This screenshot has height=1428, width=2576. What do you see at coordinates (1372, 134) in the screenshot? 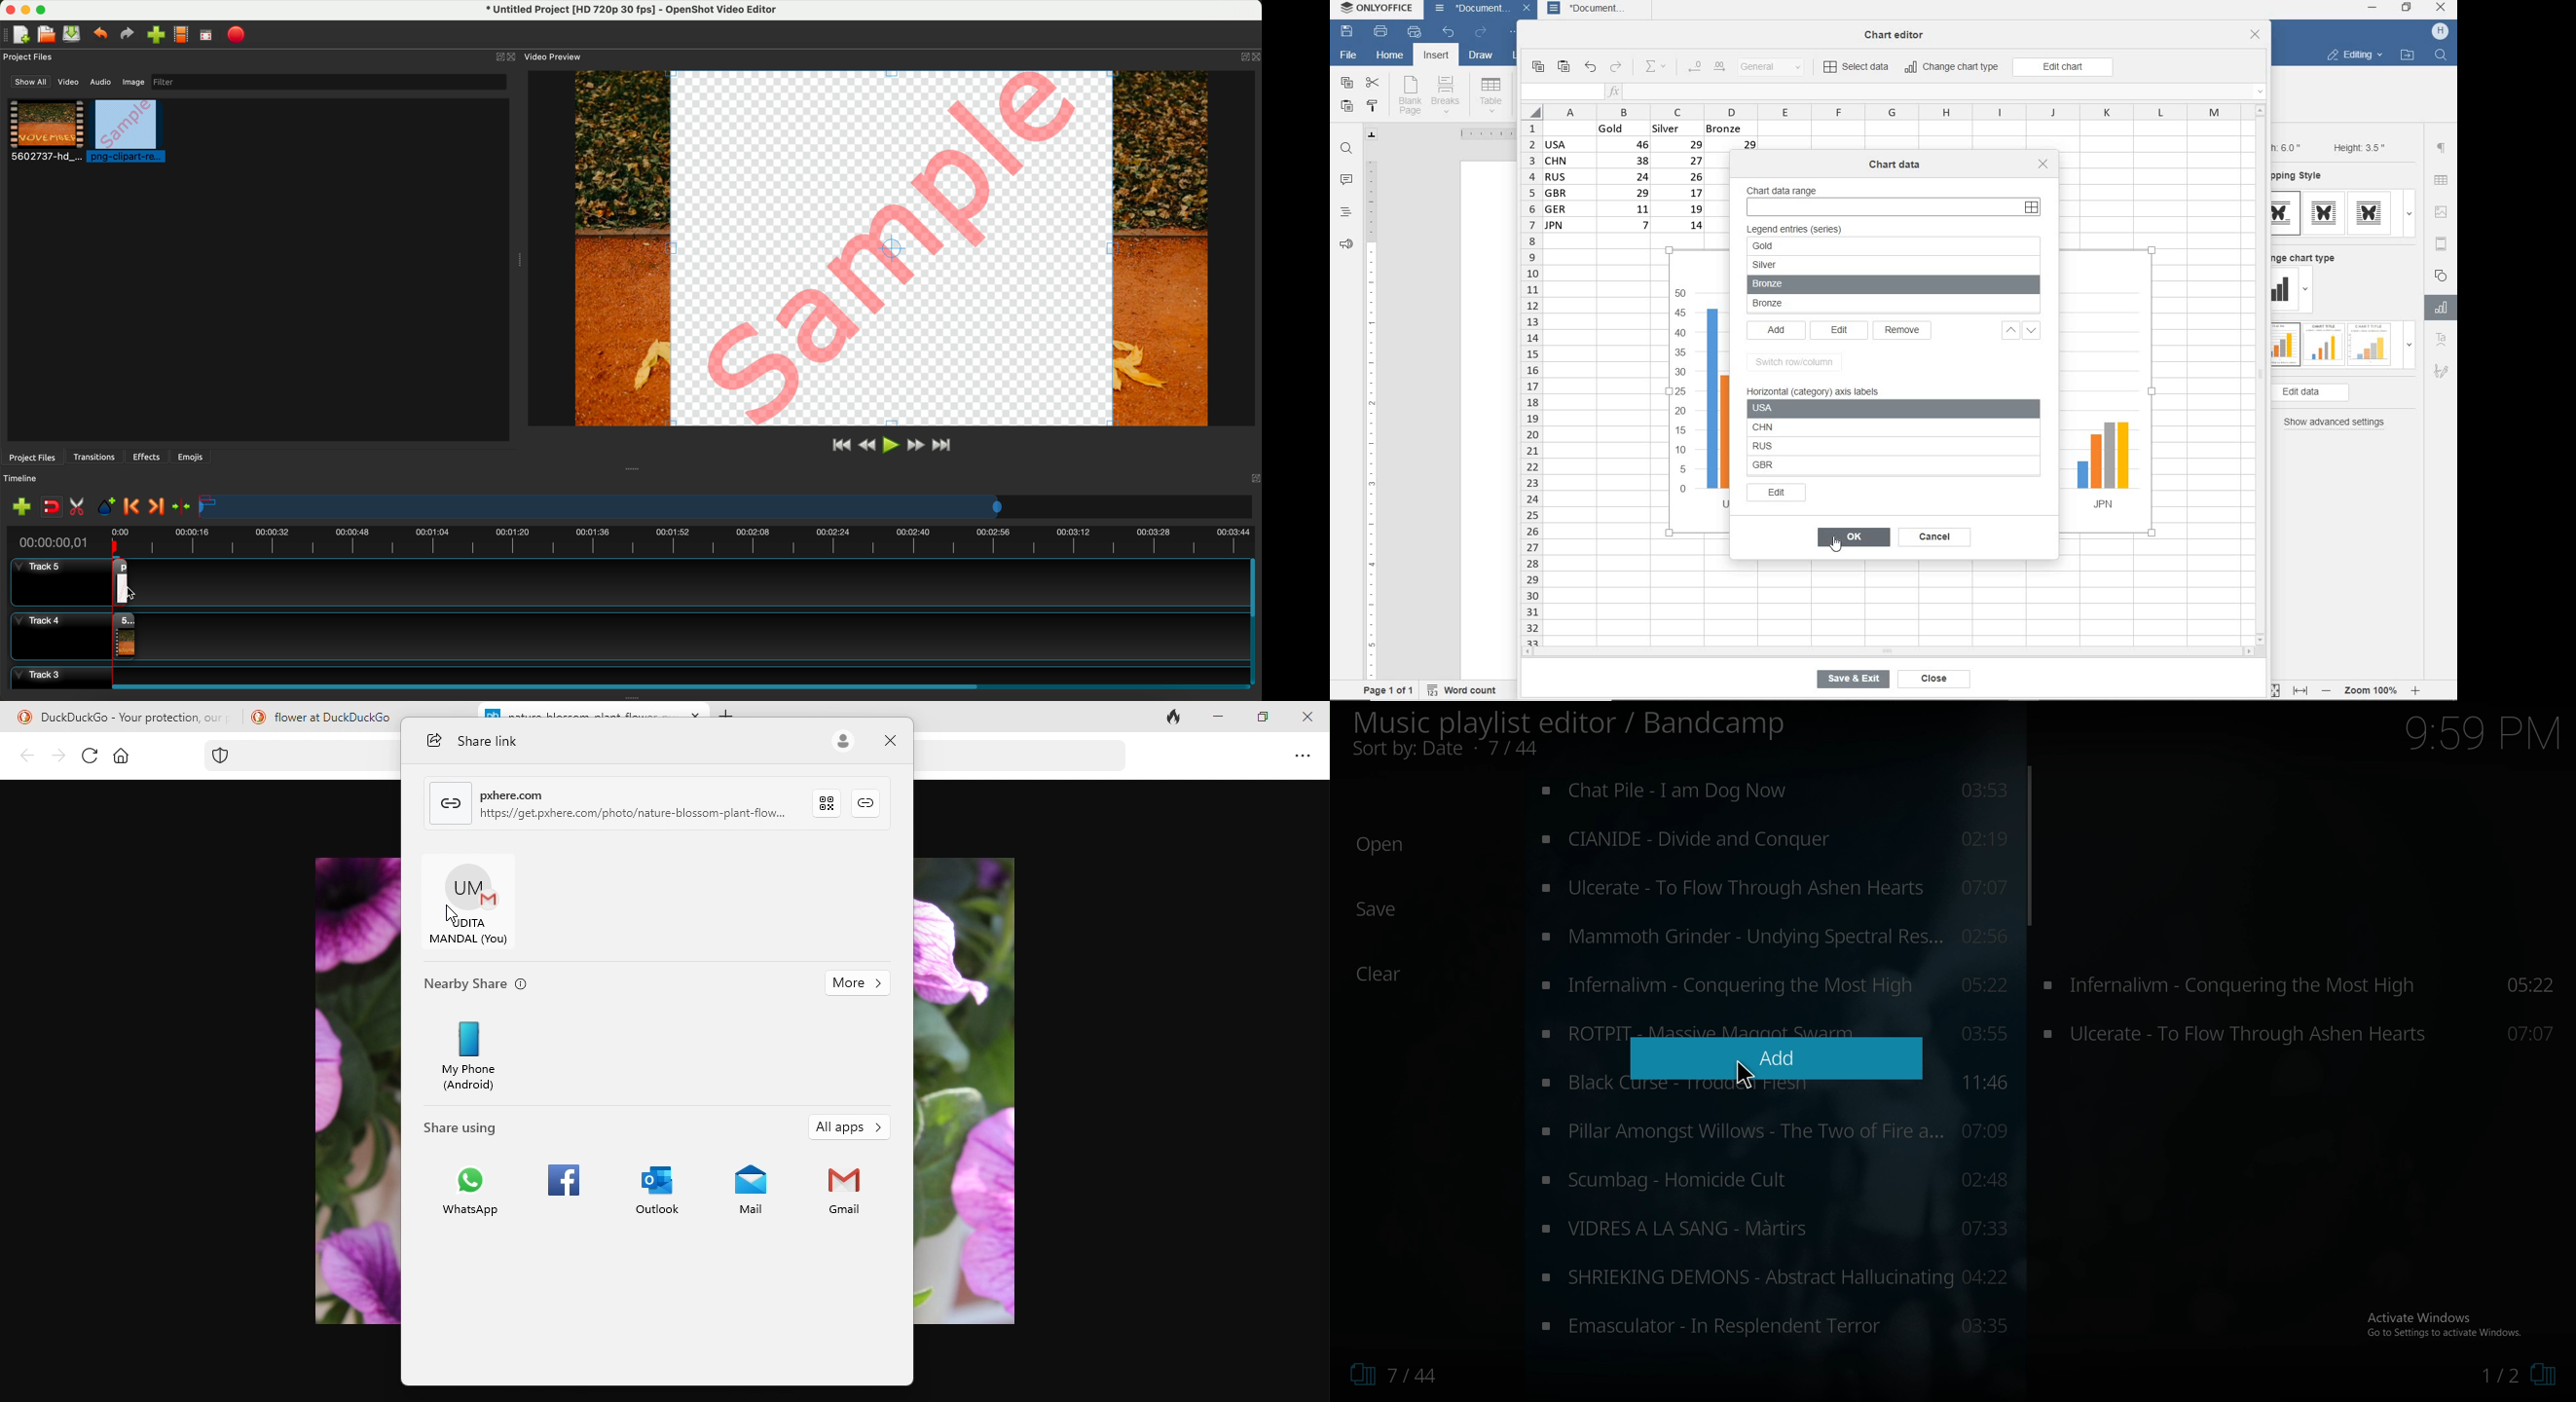
I see `tab stop` at bounding box center [1372, 134].